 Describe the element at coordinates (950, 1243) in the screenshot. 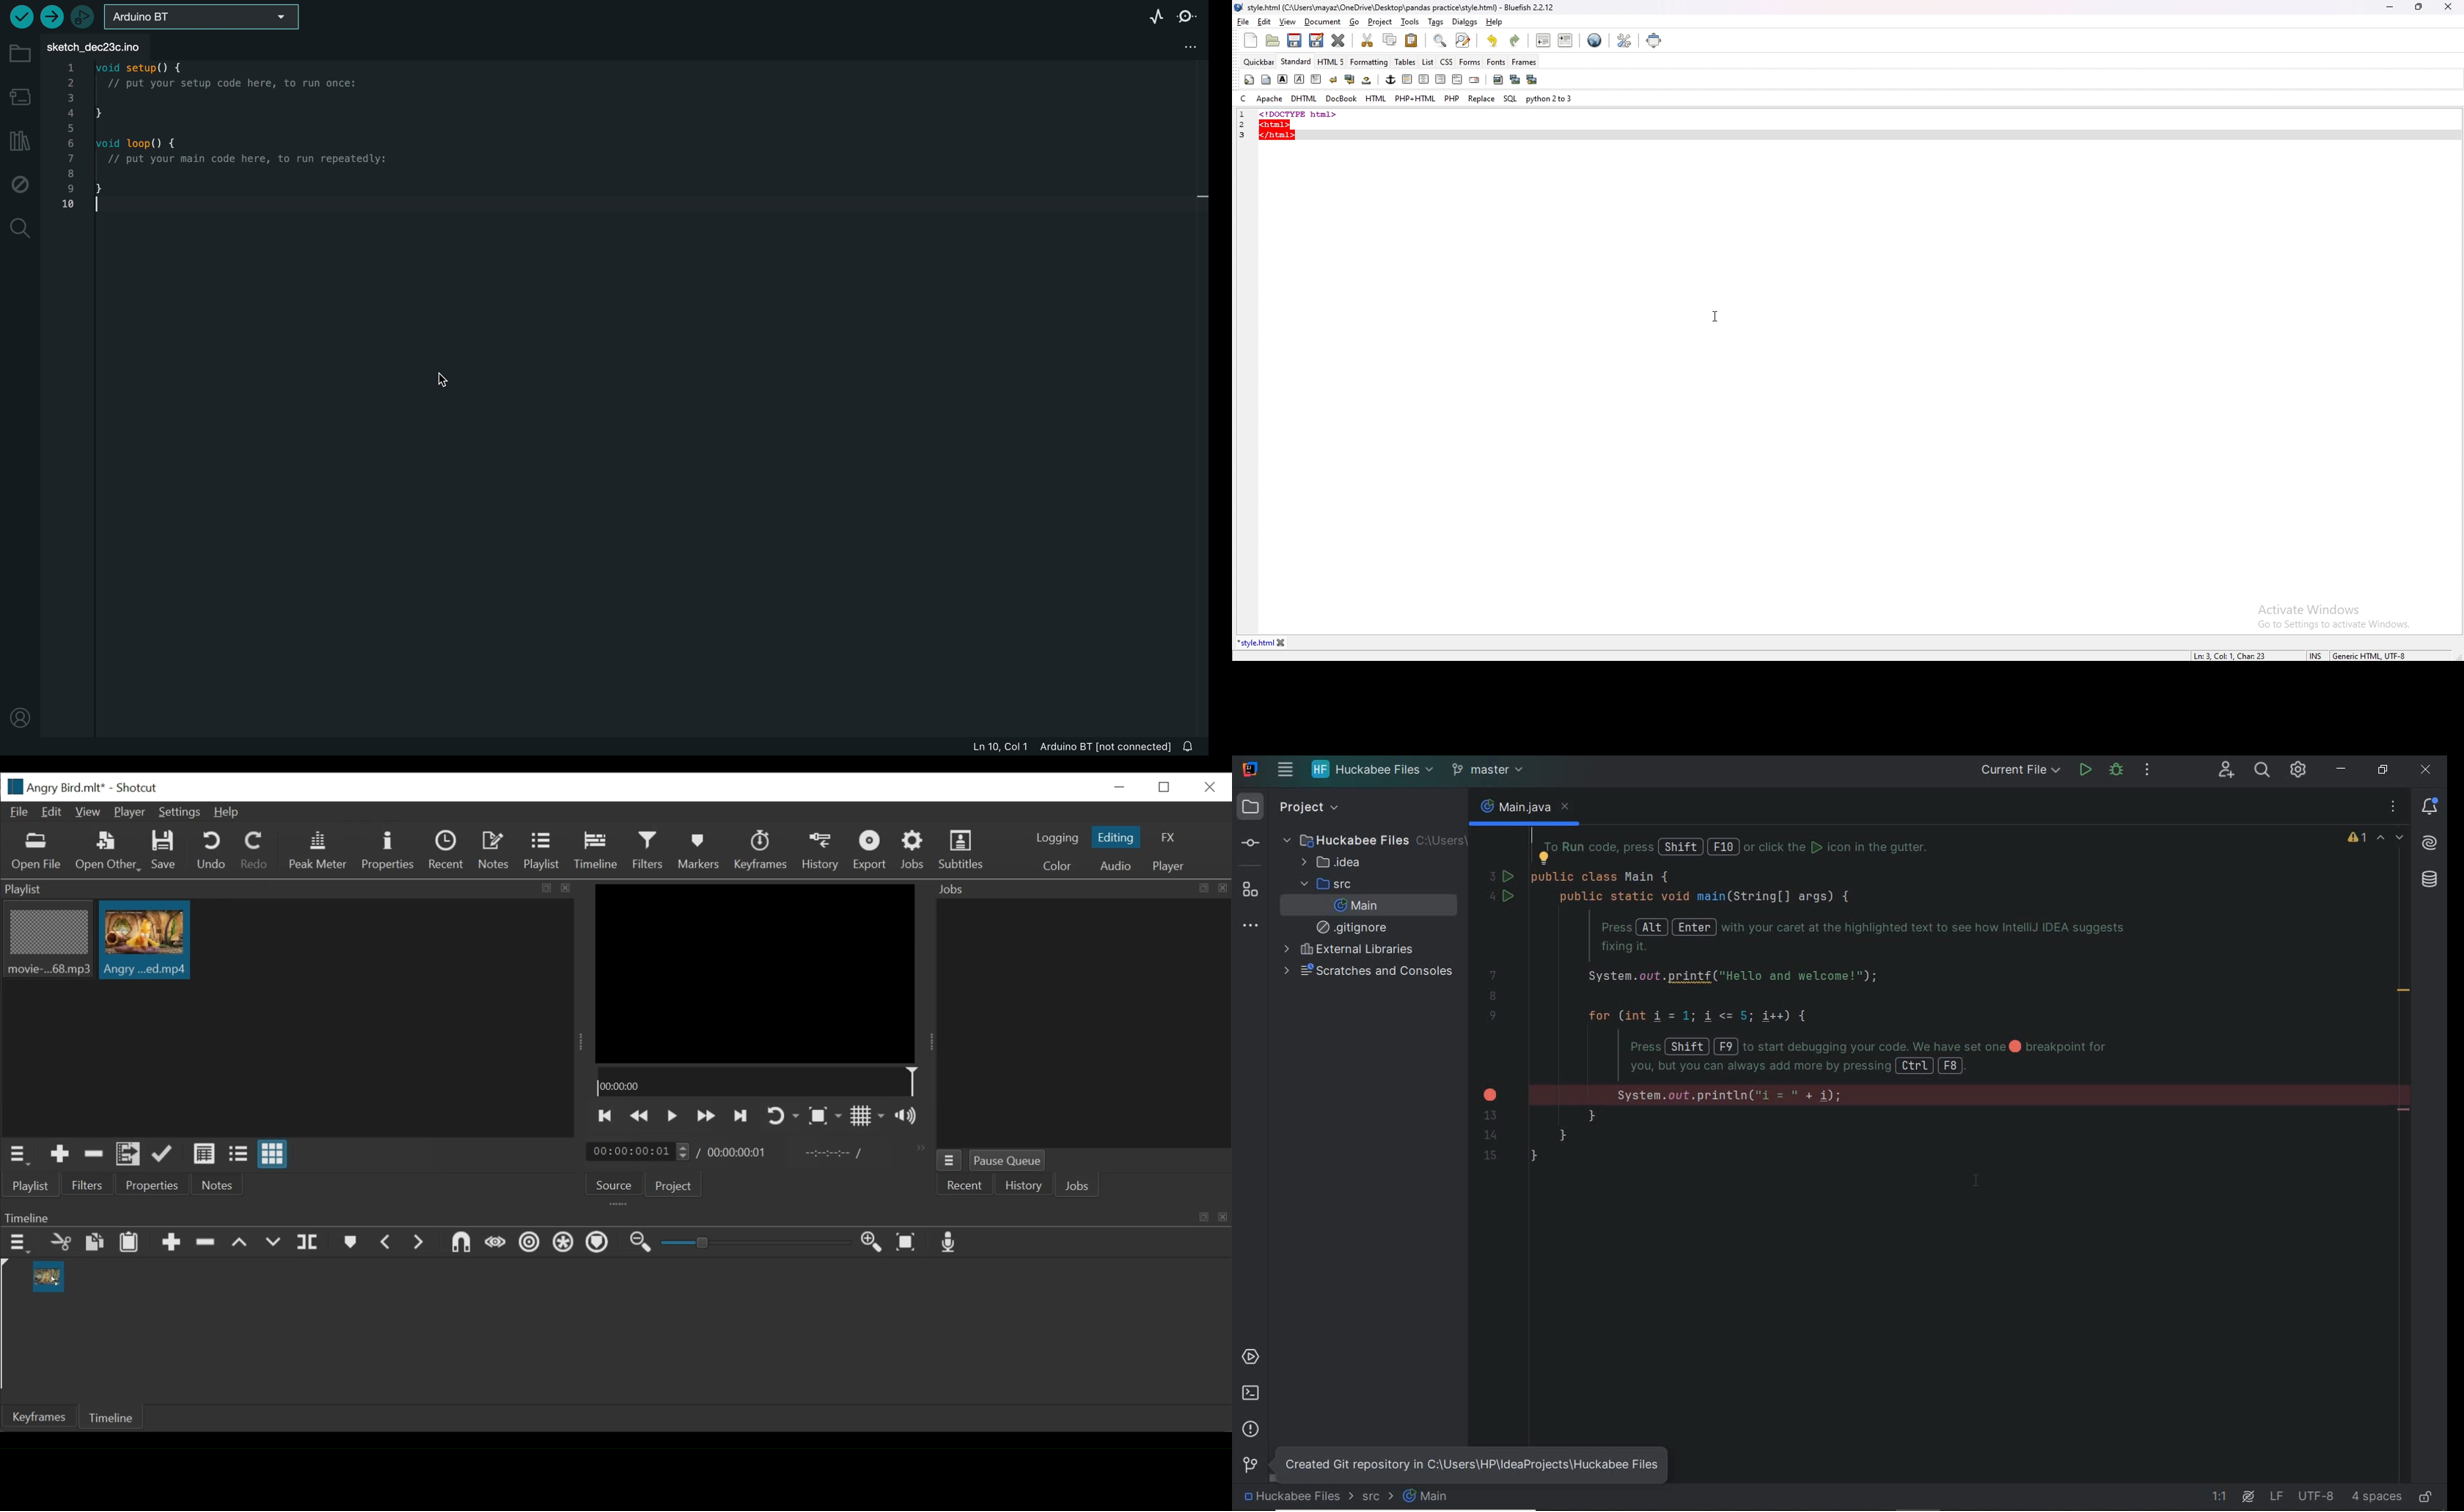

I see `Record audio` at that location.